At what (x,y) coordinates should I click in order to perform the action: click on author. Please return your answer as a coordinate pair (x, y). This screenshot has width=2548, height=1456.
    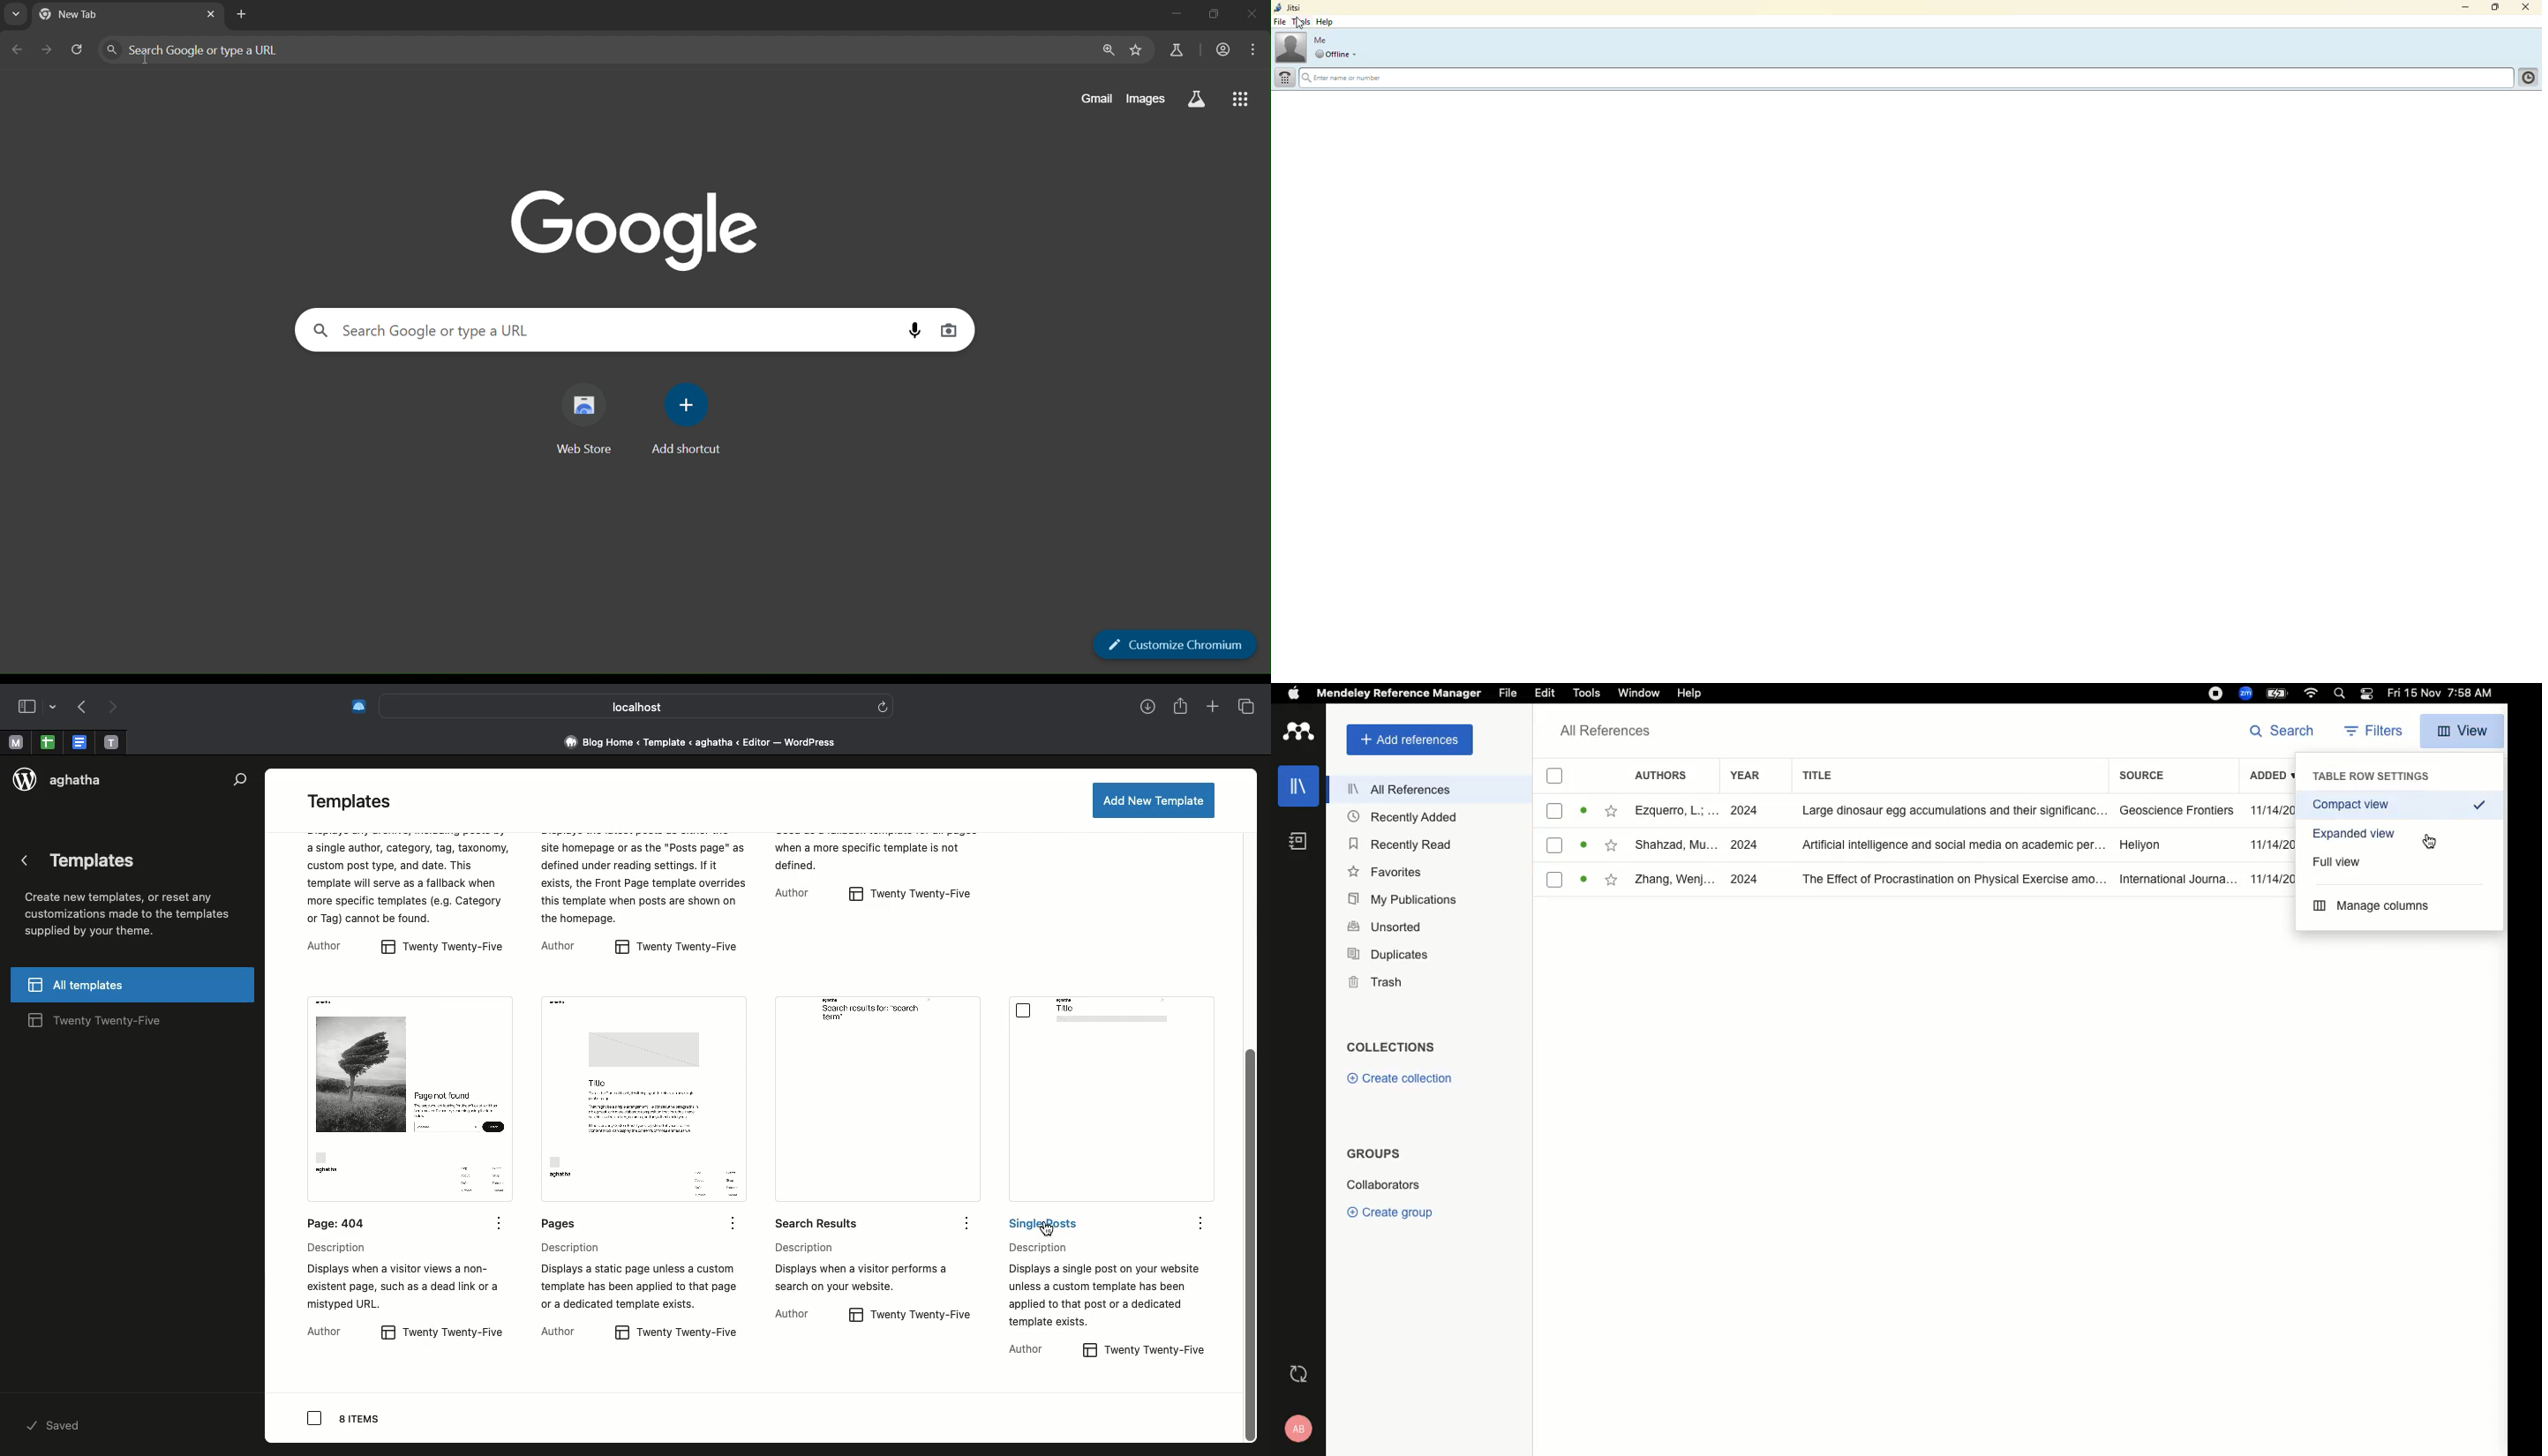
    Looking at the image, I should click on (565, 949).